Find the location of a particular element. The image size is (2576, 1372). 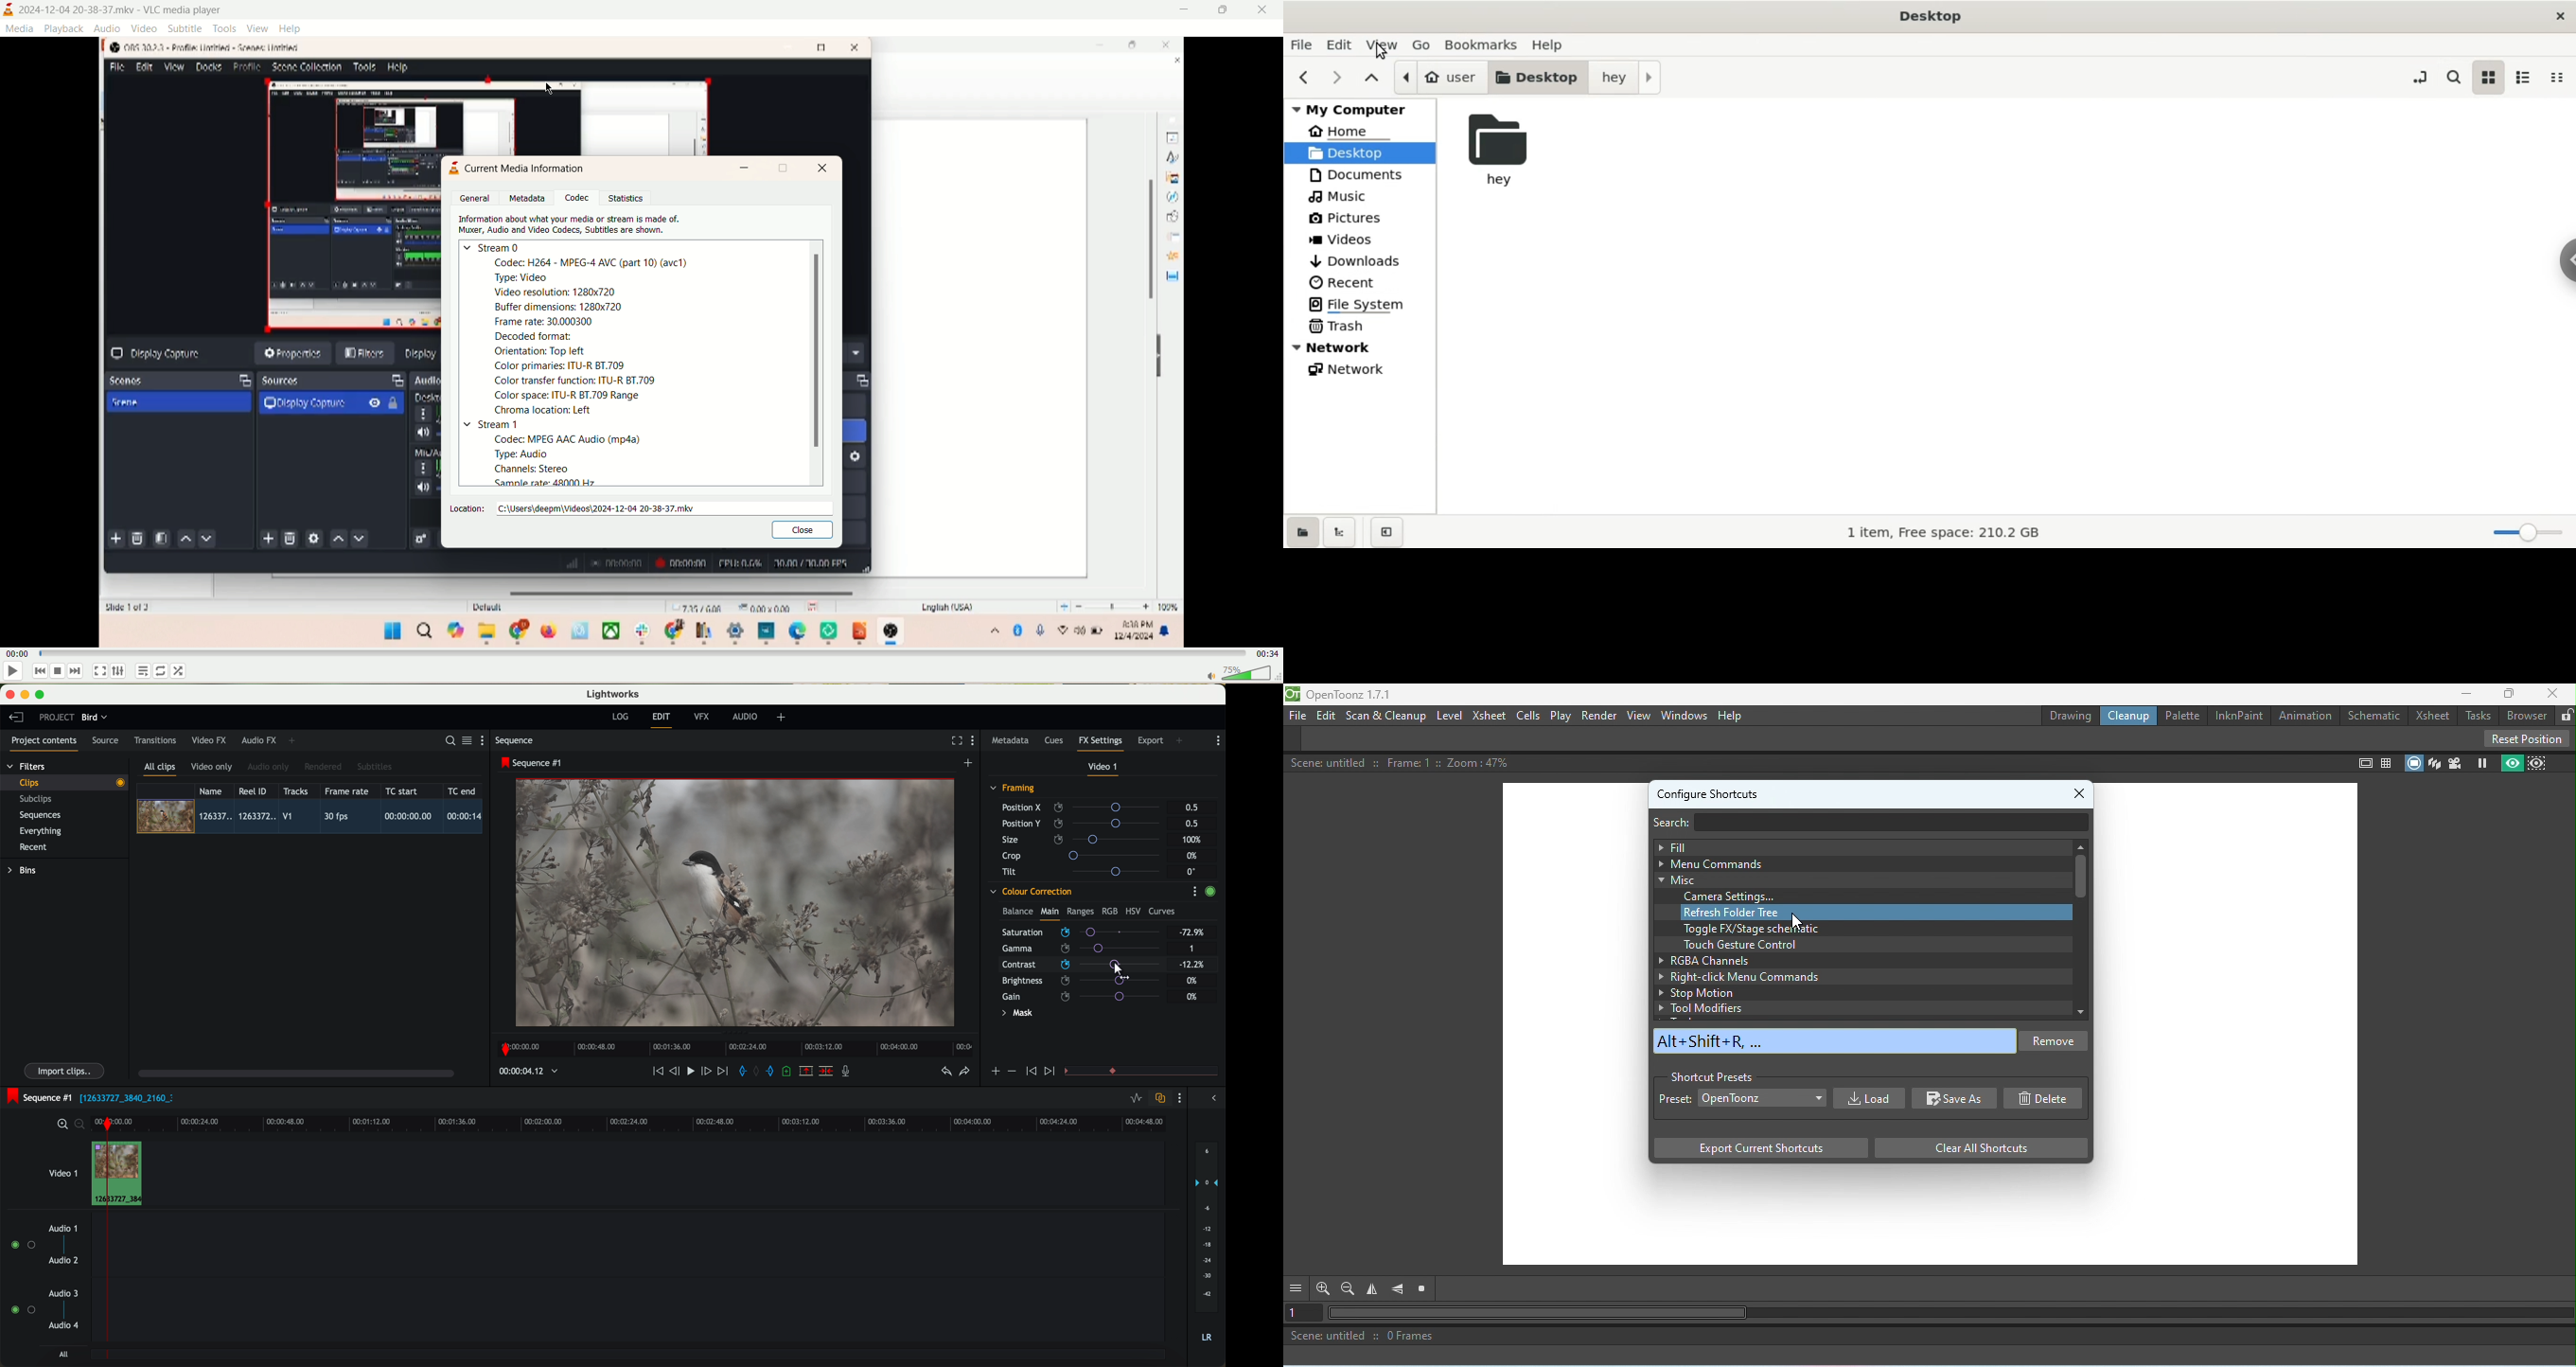

Drop down menu is located at coordinates (1763, 1096).